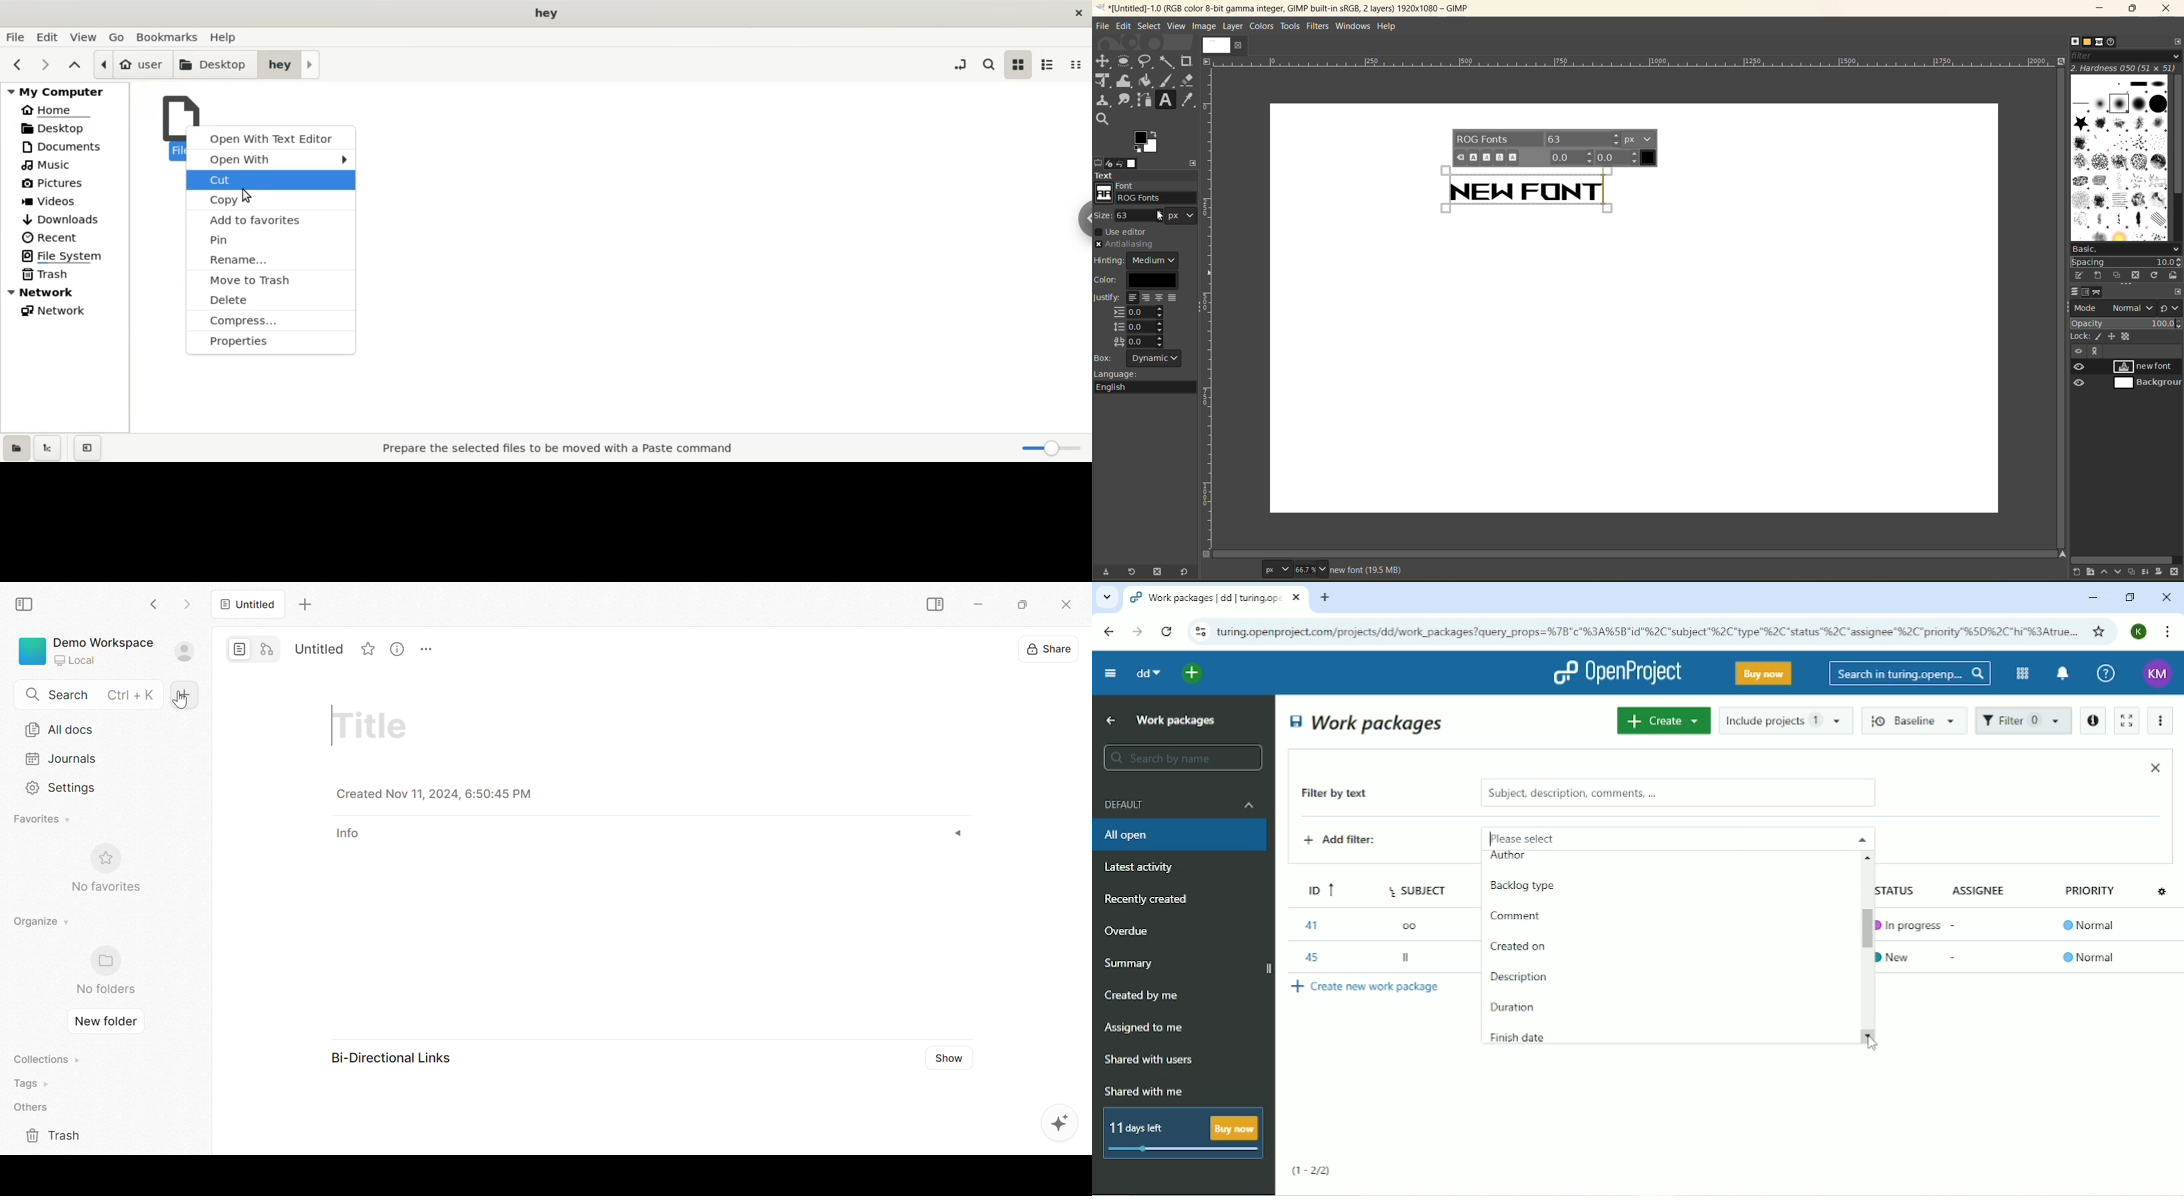 The height and width of the screenshot is (1204, 2184). Describe the element at coordinates (2129, 597) in the screenshot. I see `Restore down` at that location.